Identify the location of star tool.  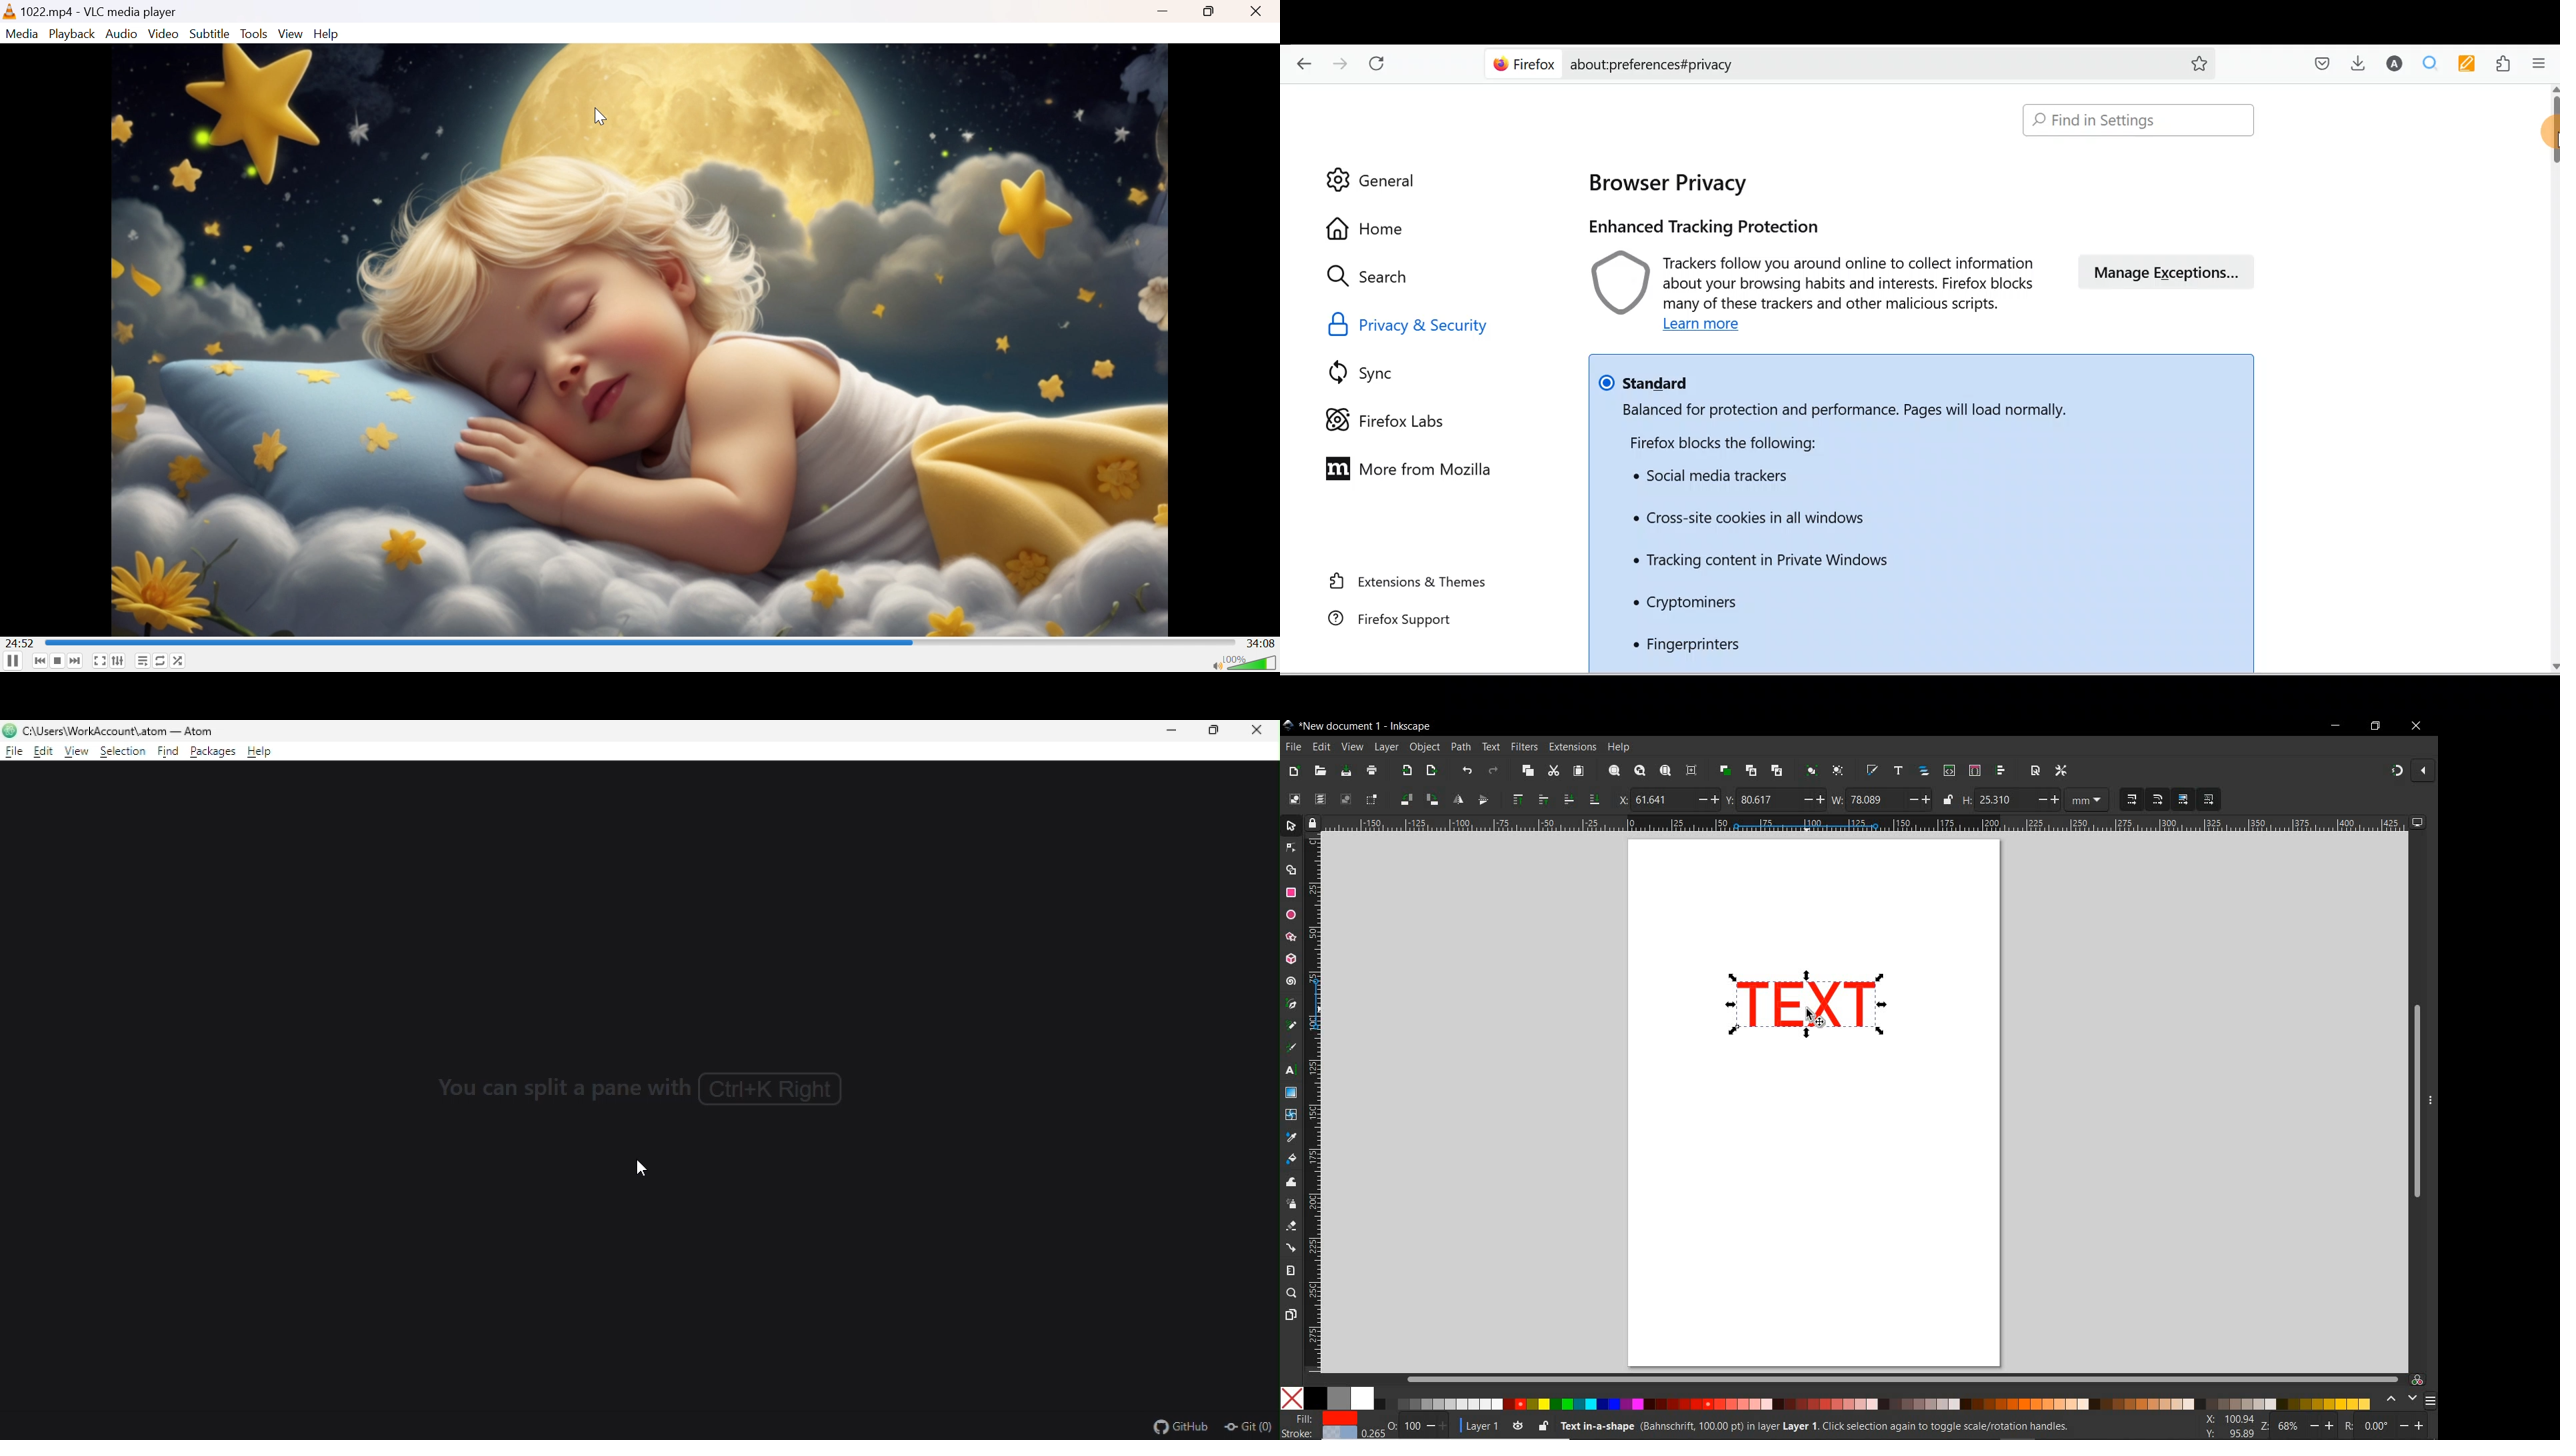
(1291, 937).